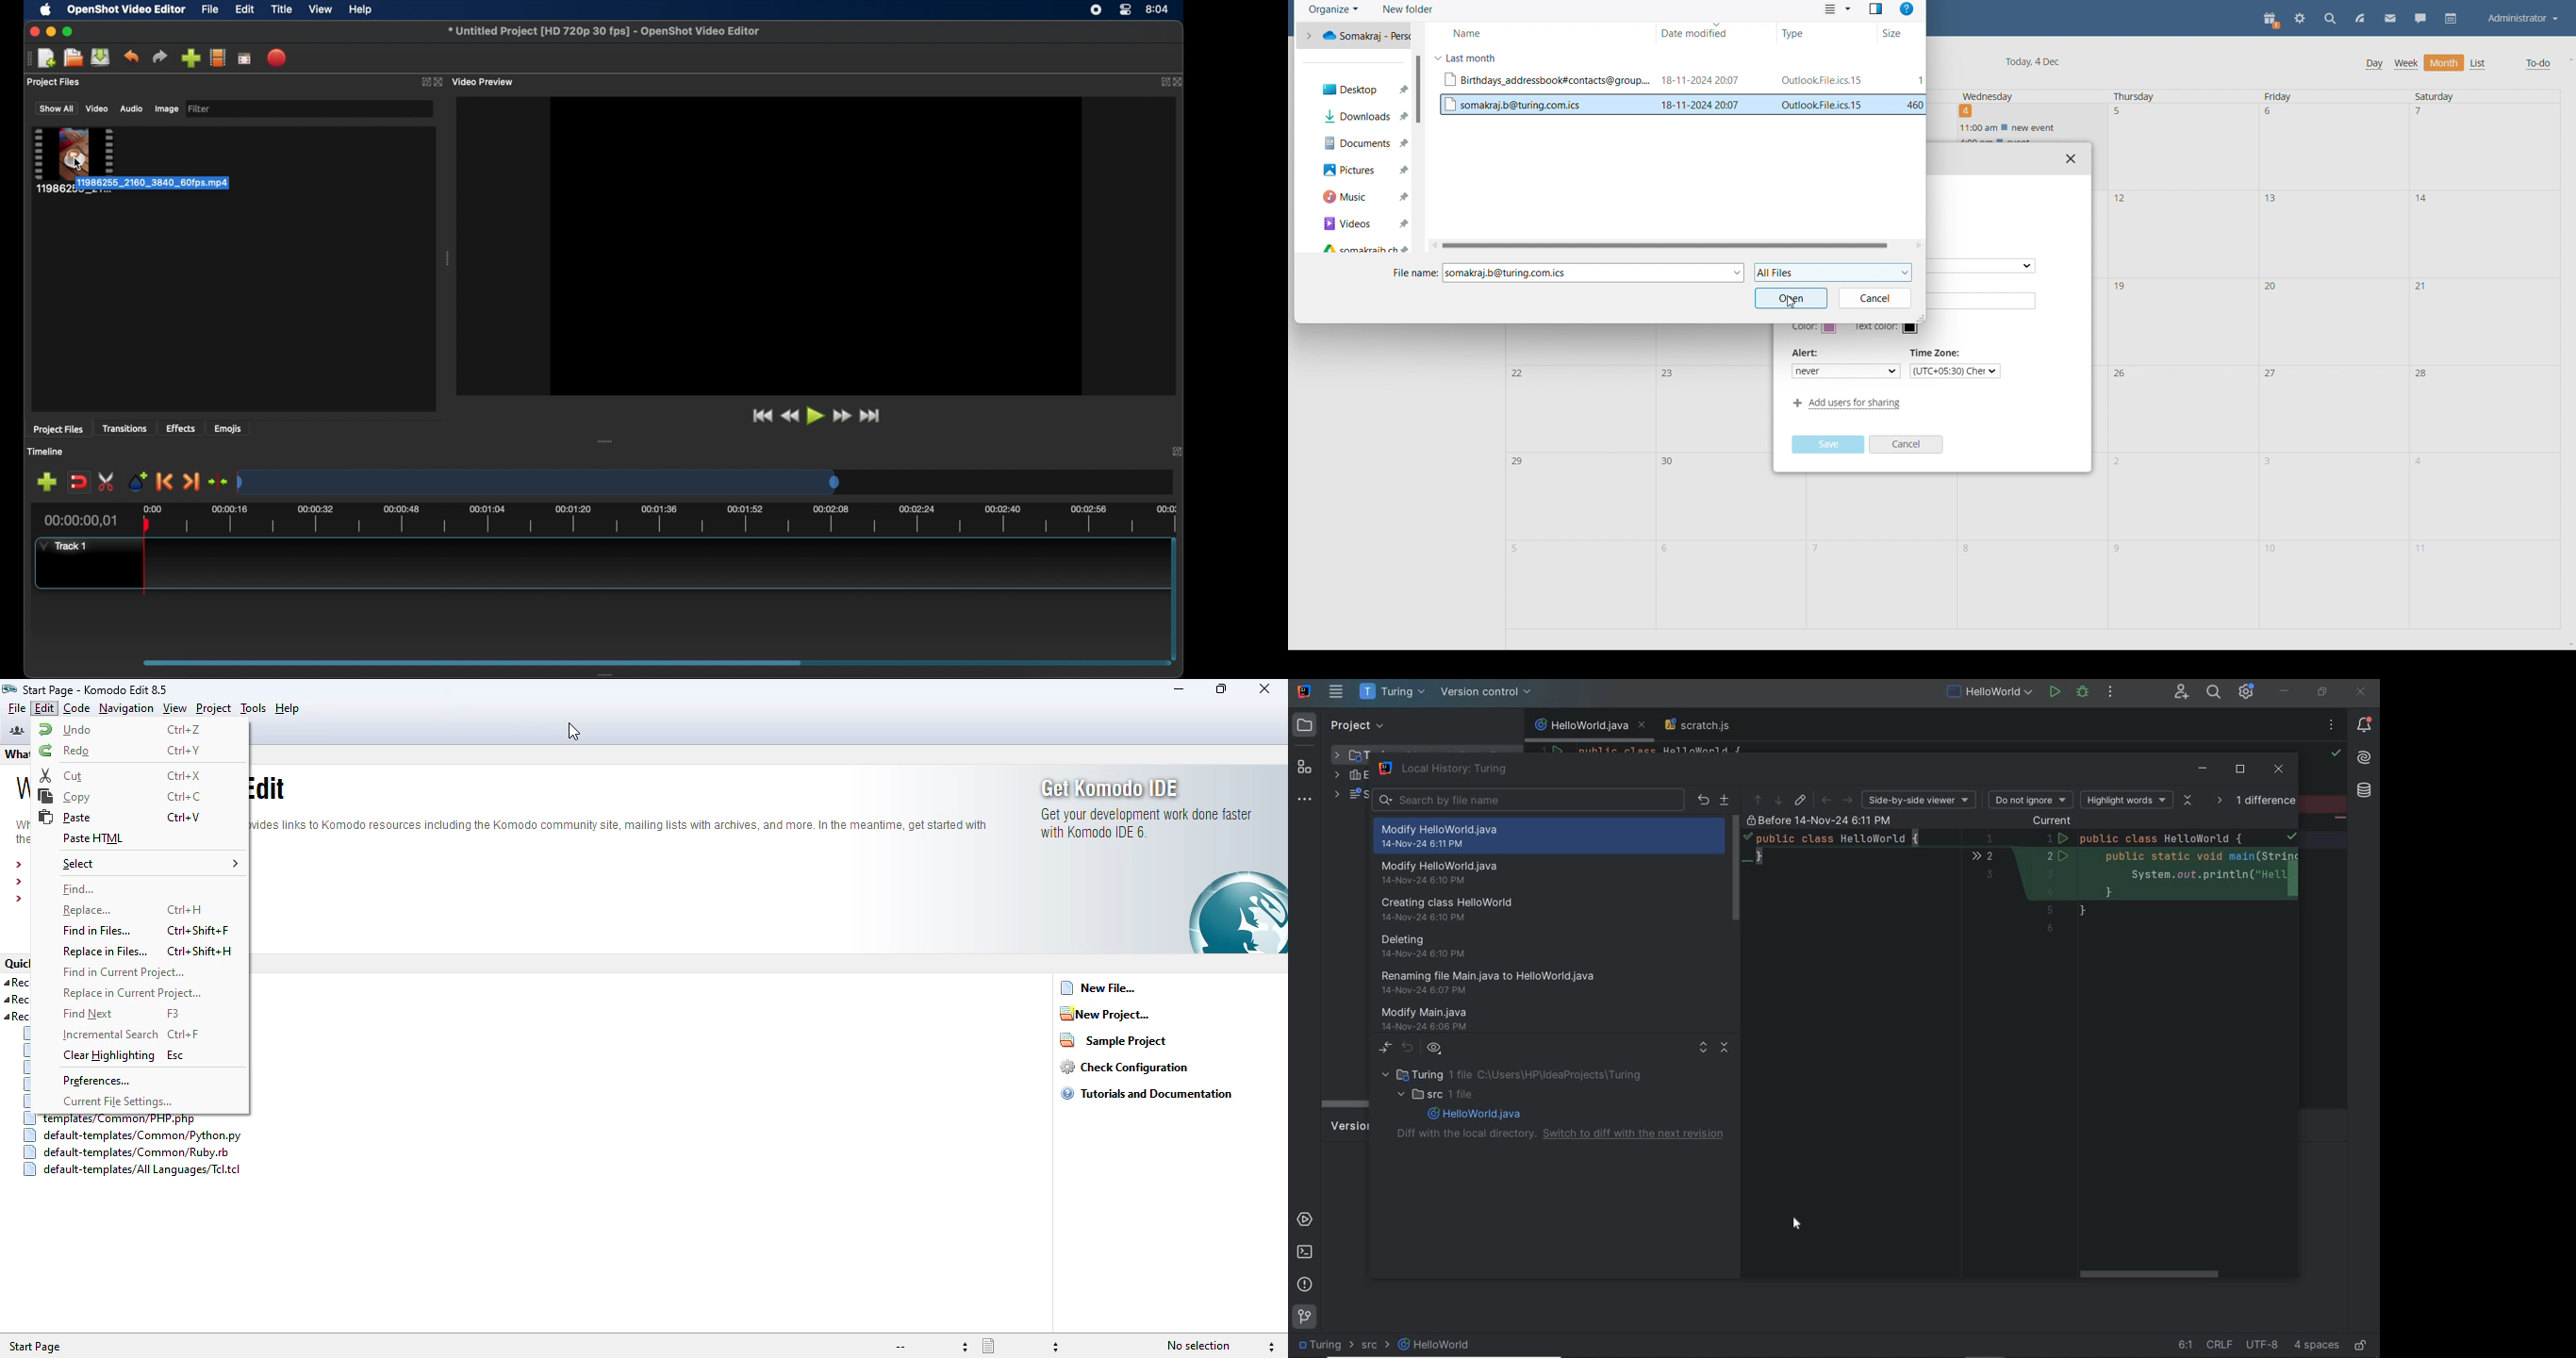 This screenshot has width=2576, height=1372. What do you see at coordinates (1412, 274) in the screenshot?
I see `file name` at bounding box center [1412, 274].